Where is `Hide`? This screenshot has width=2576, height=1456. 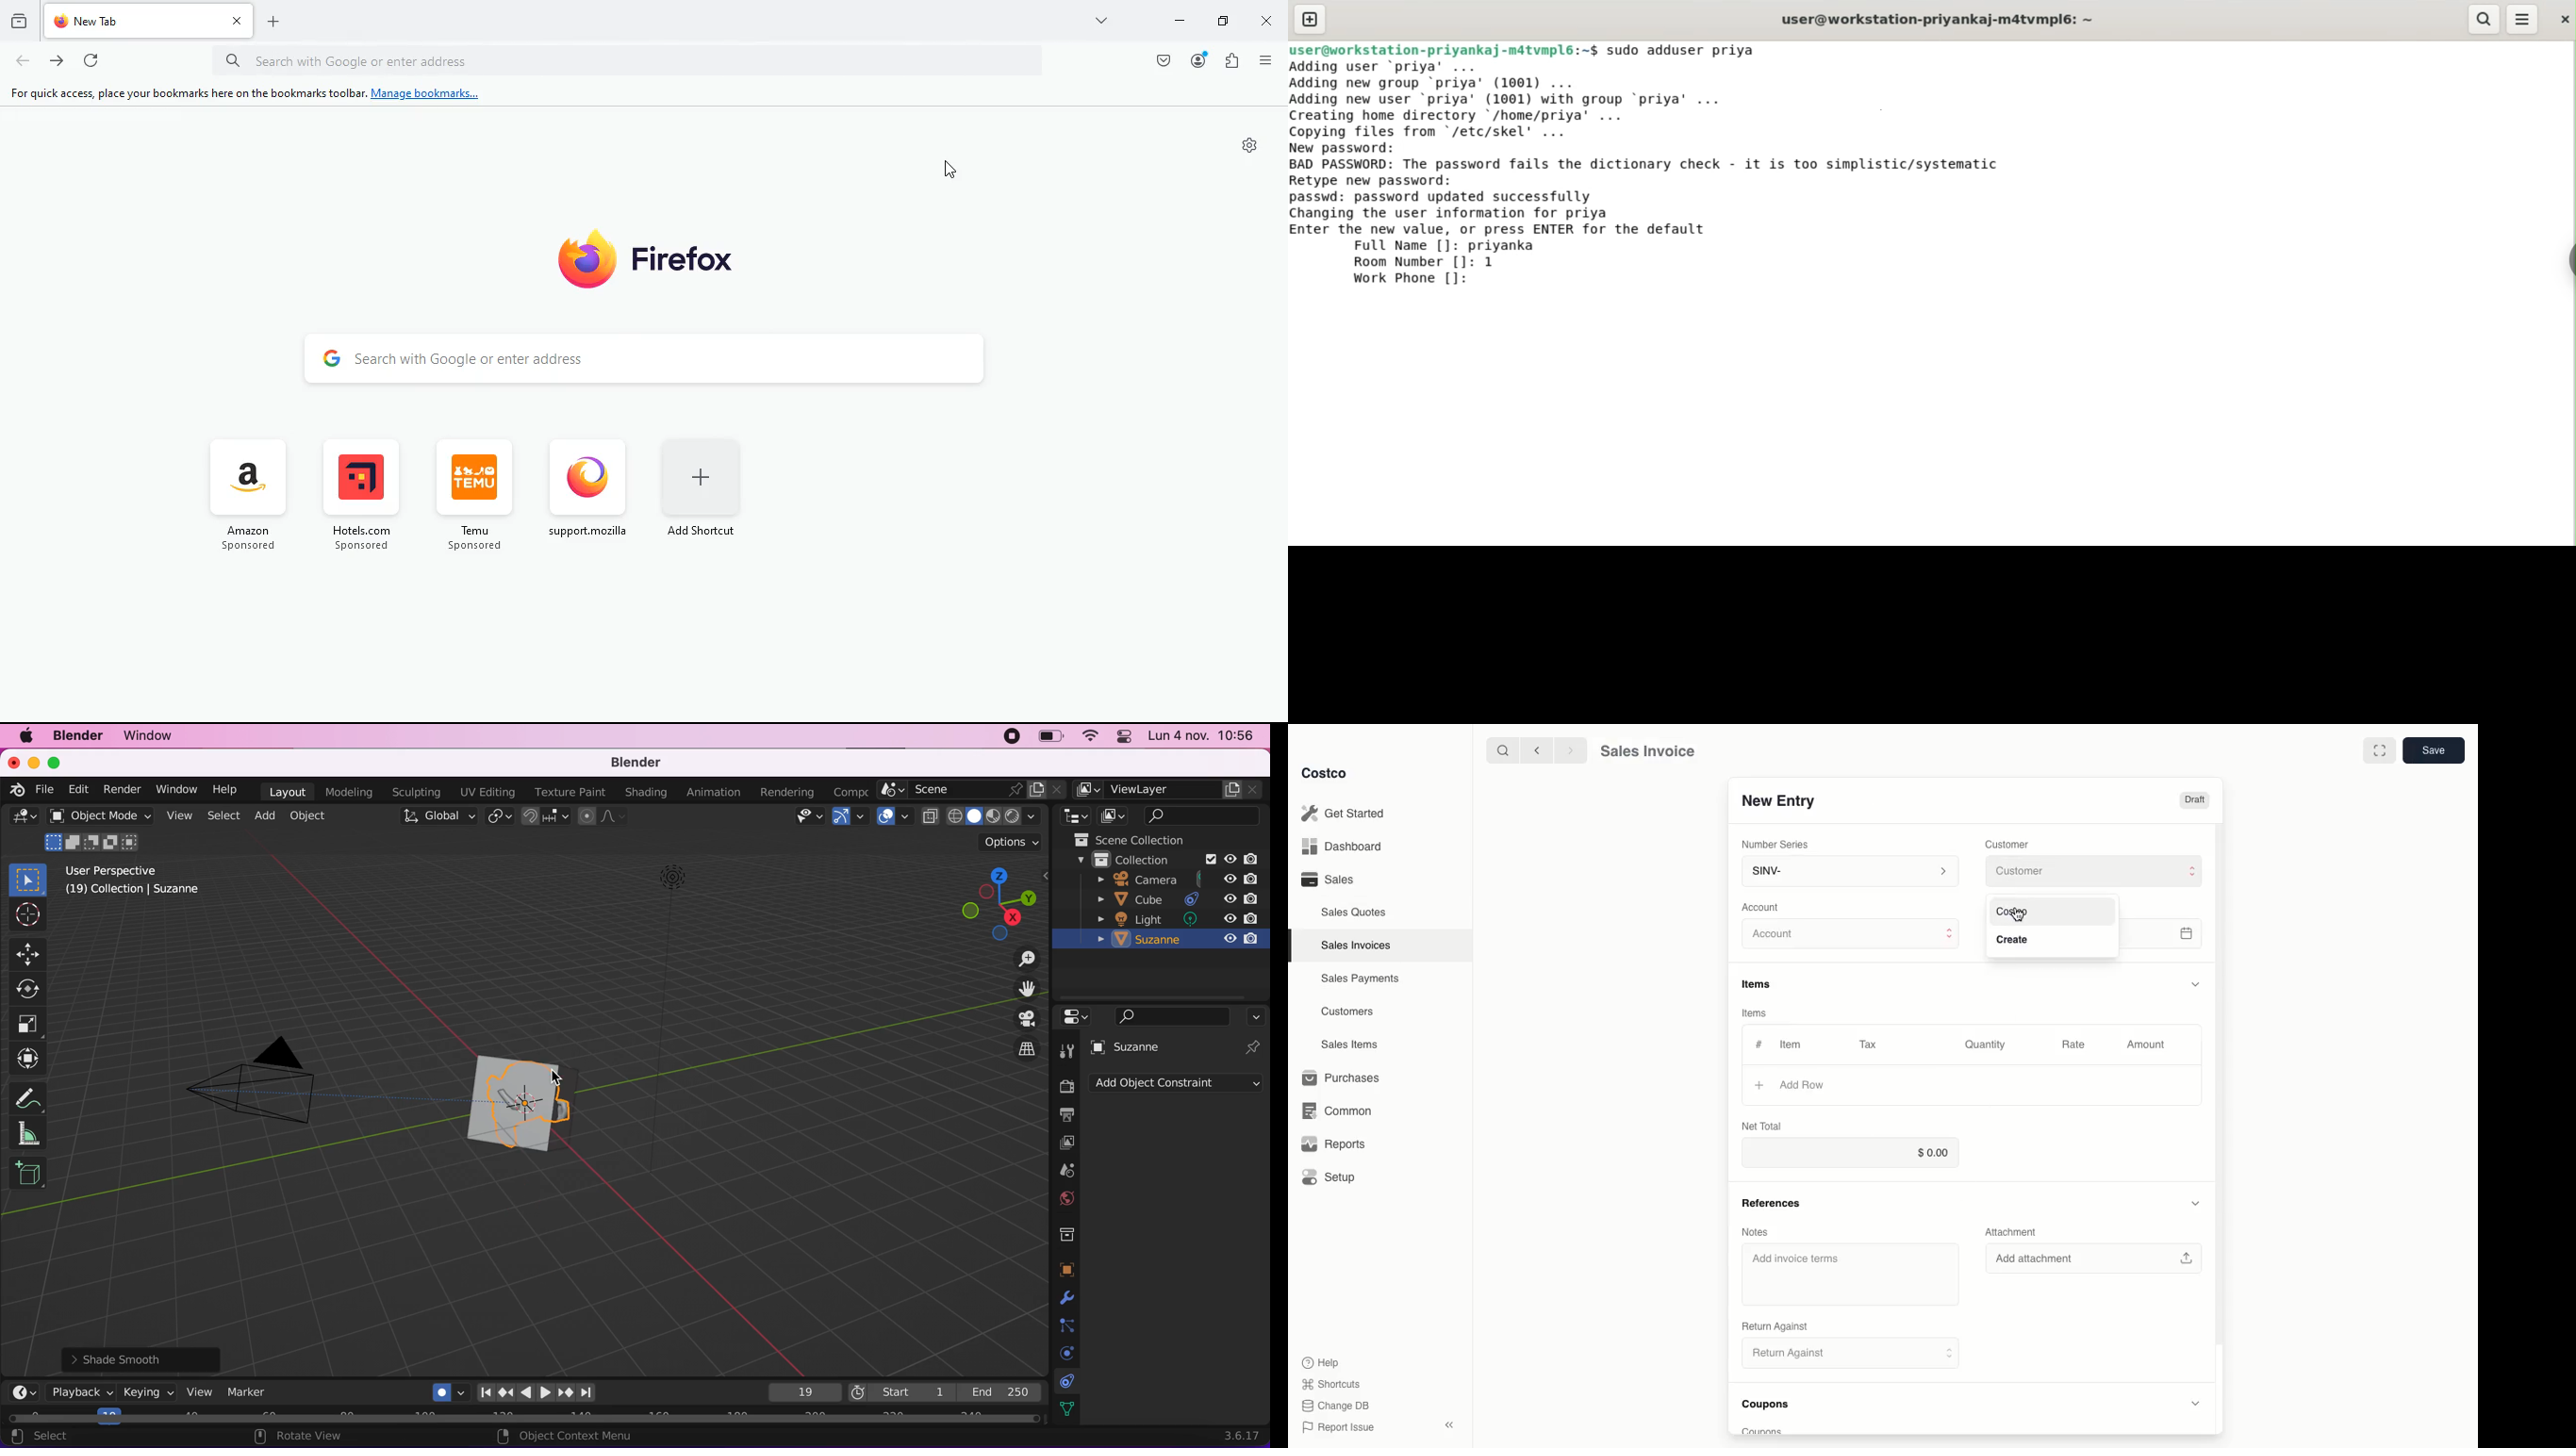 Hide is located at coordinates (2196, 982).